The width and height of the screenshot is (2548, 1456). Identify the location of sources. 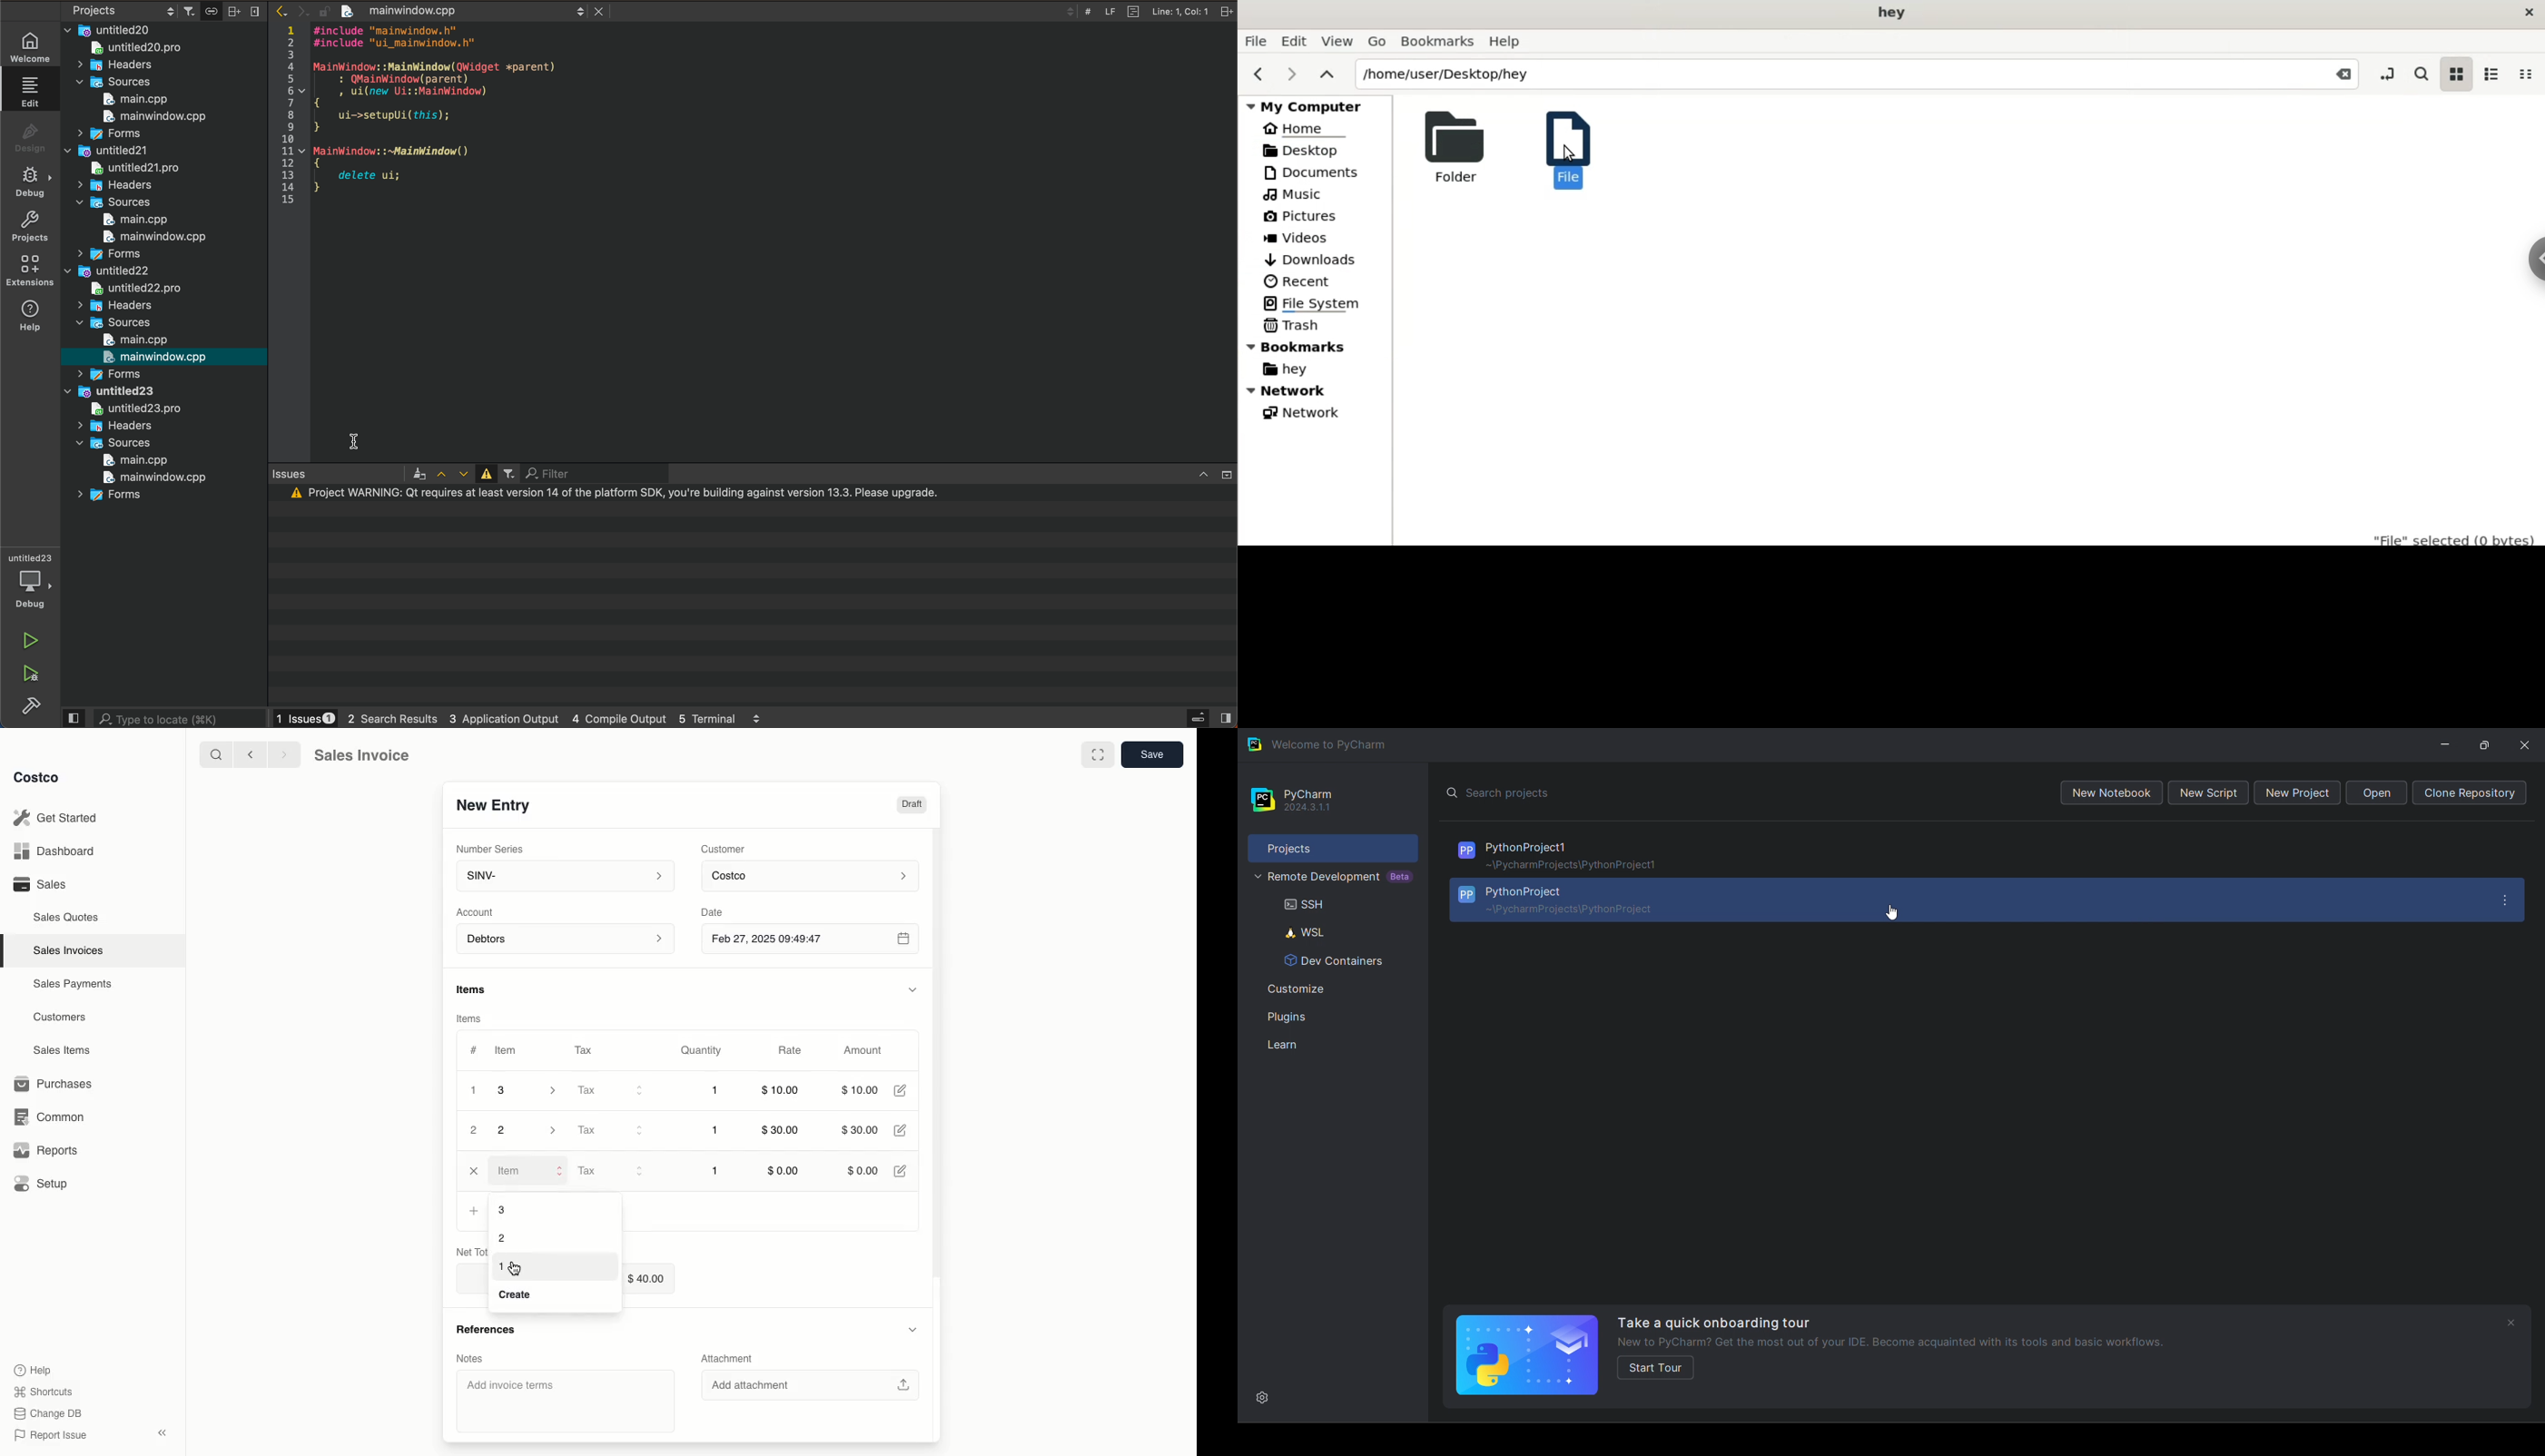
(111, 203).